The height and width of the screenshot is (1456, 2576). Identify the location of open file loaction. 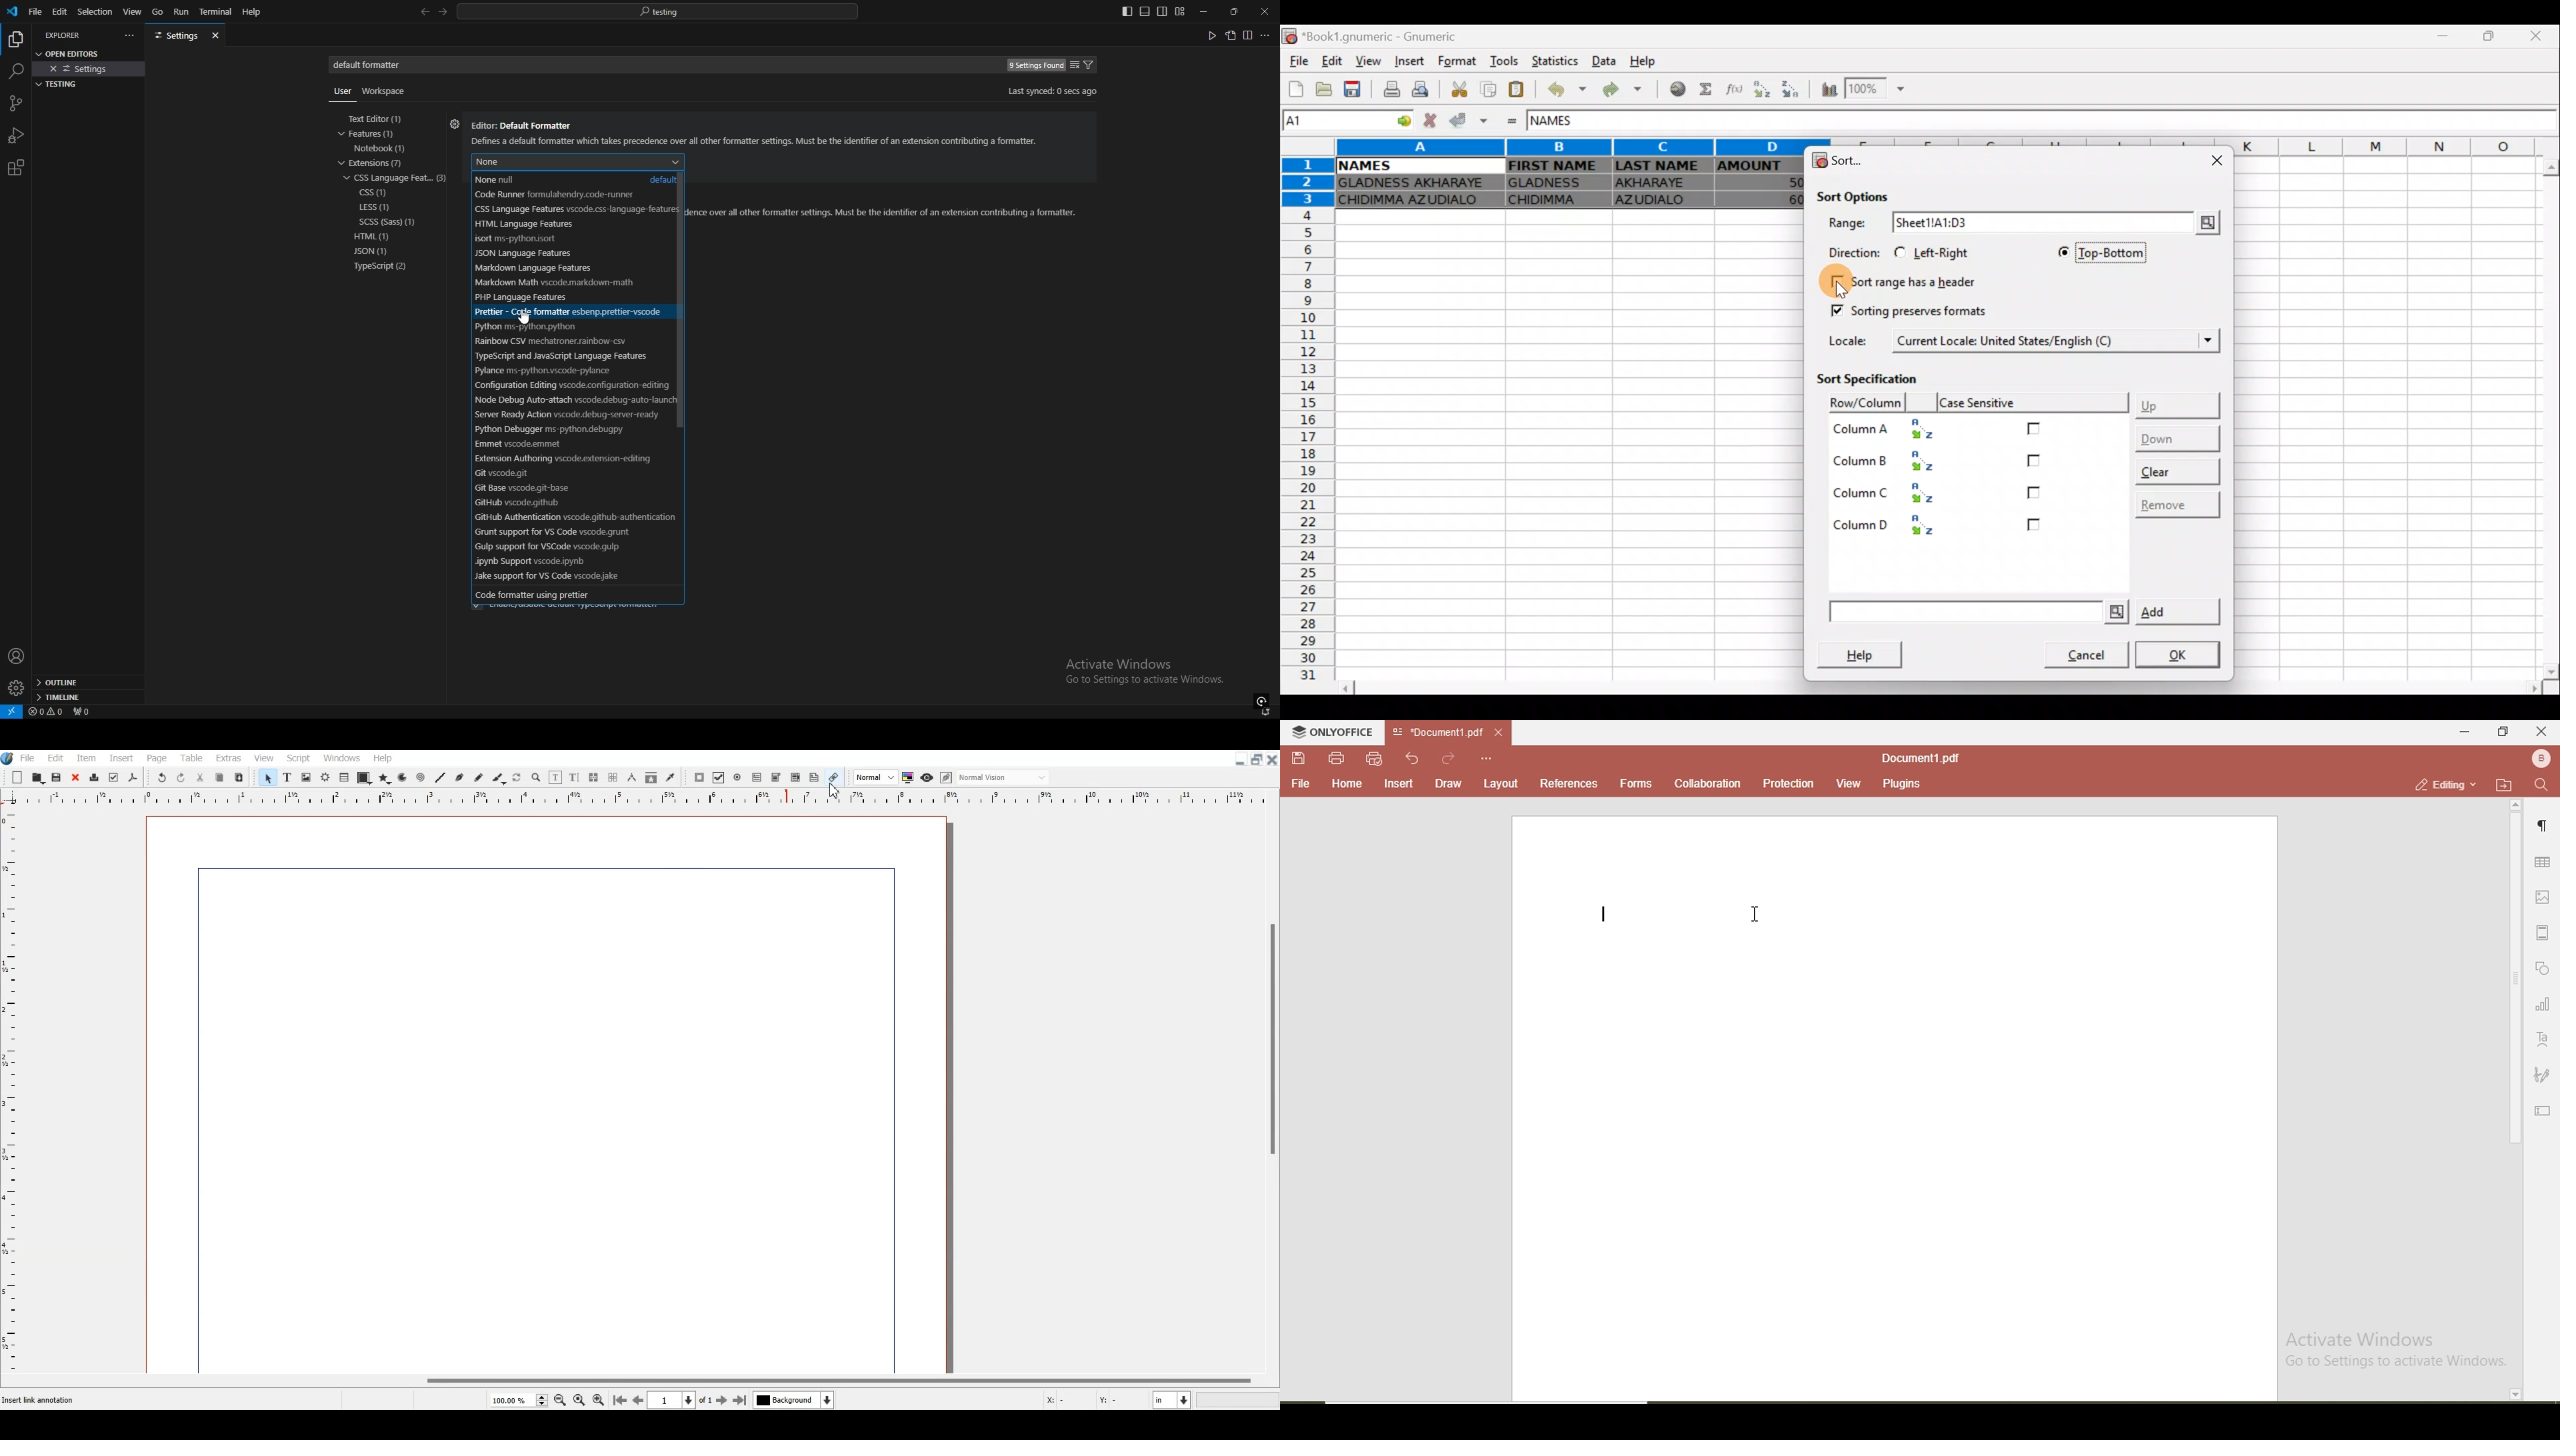
(2500, 784).